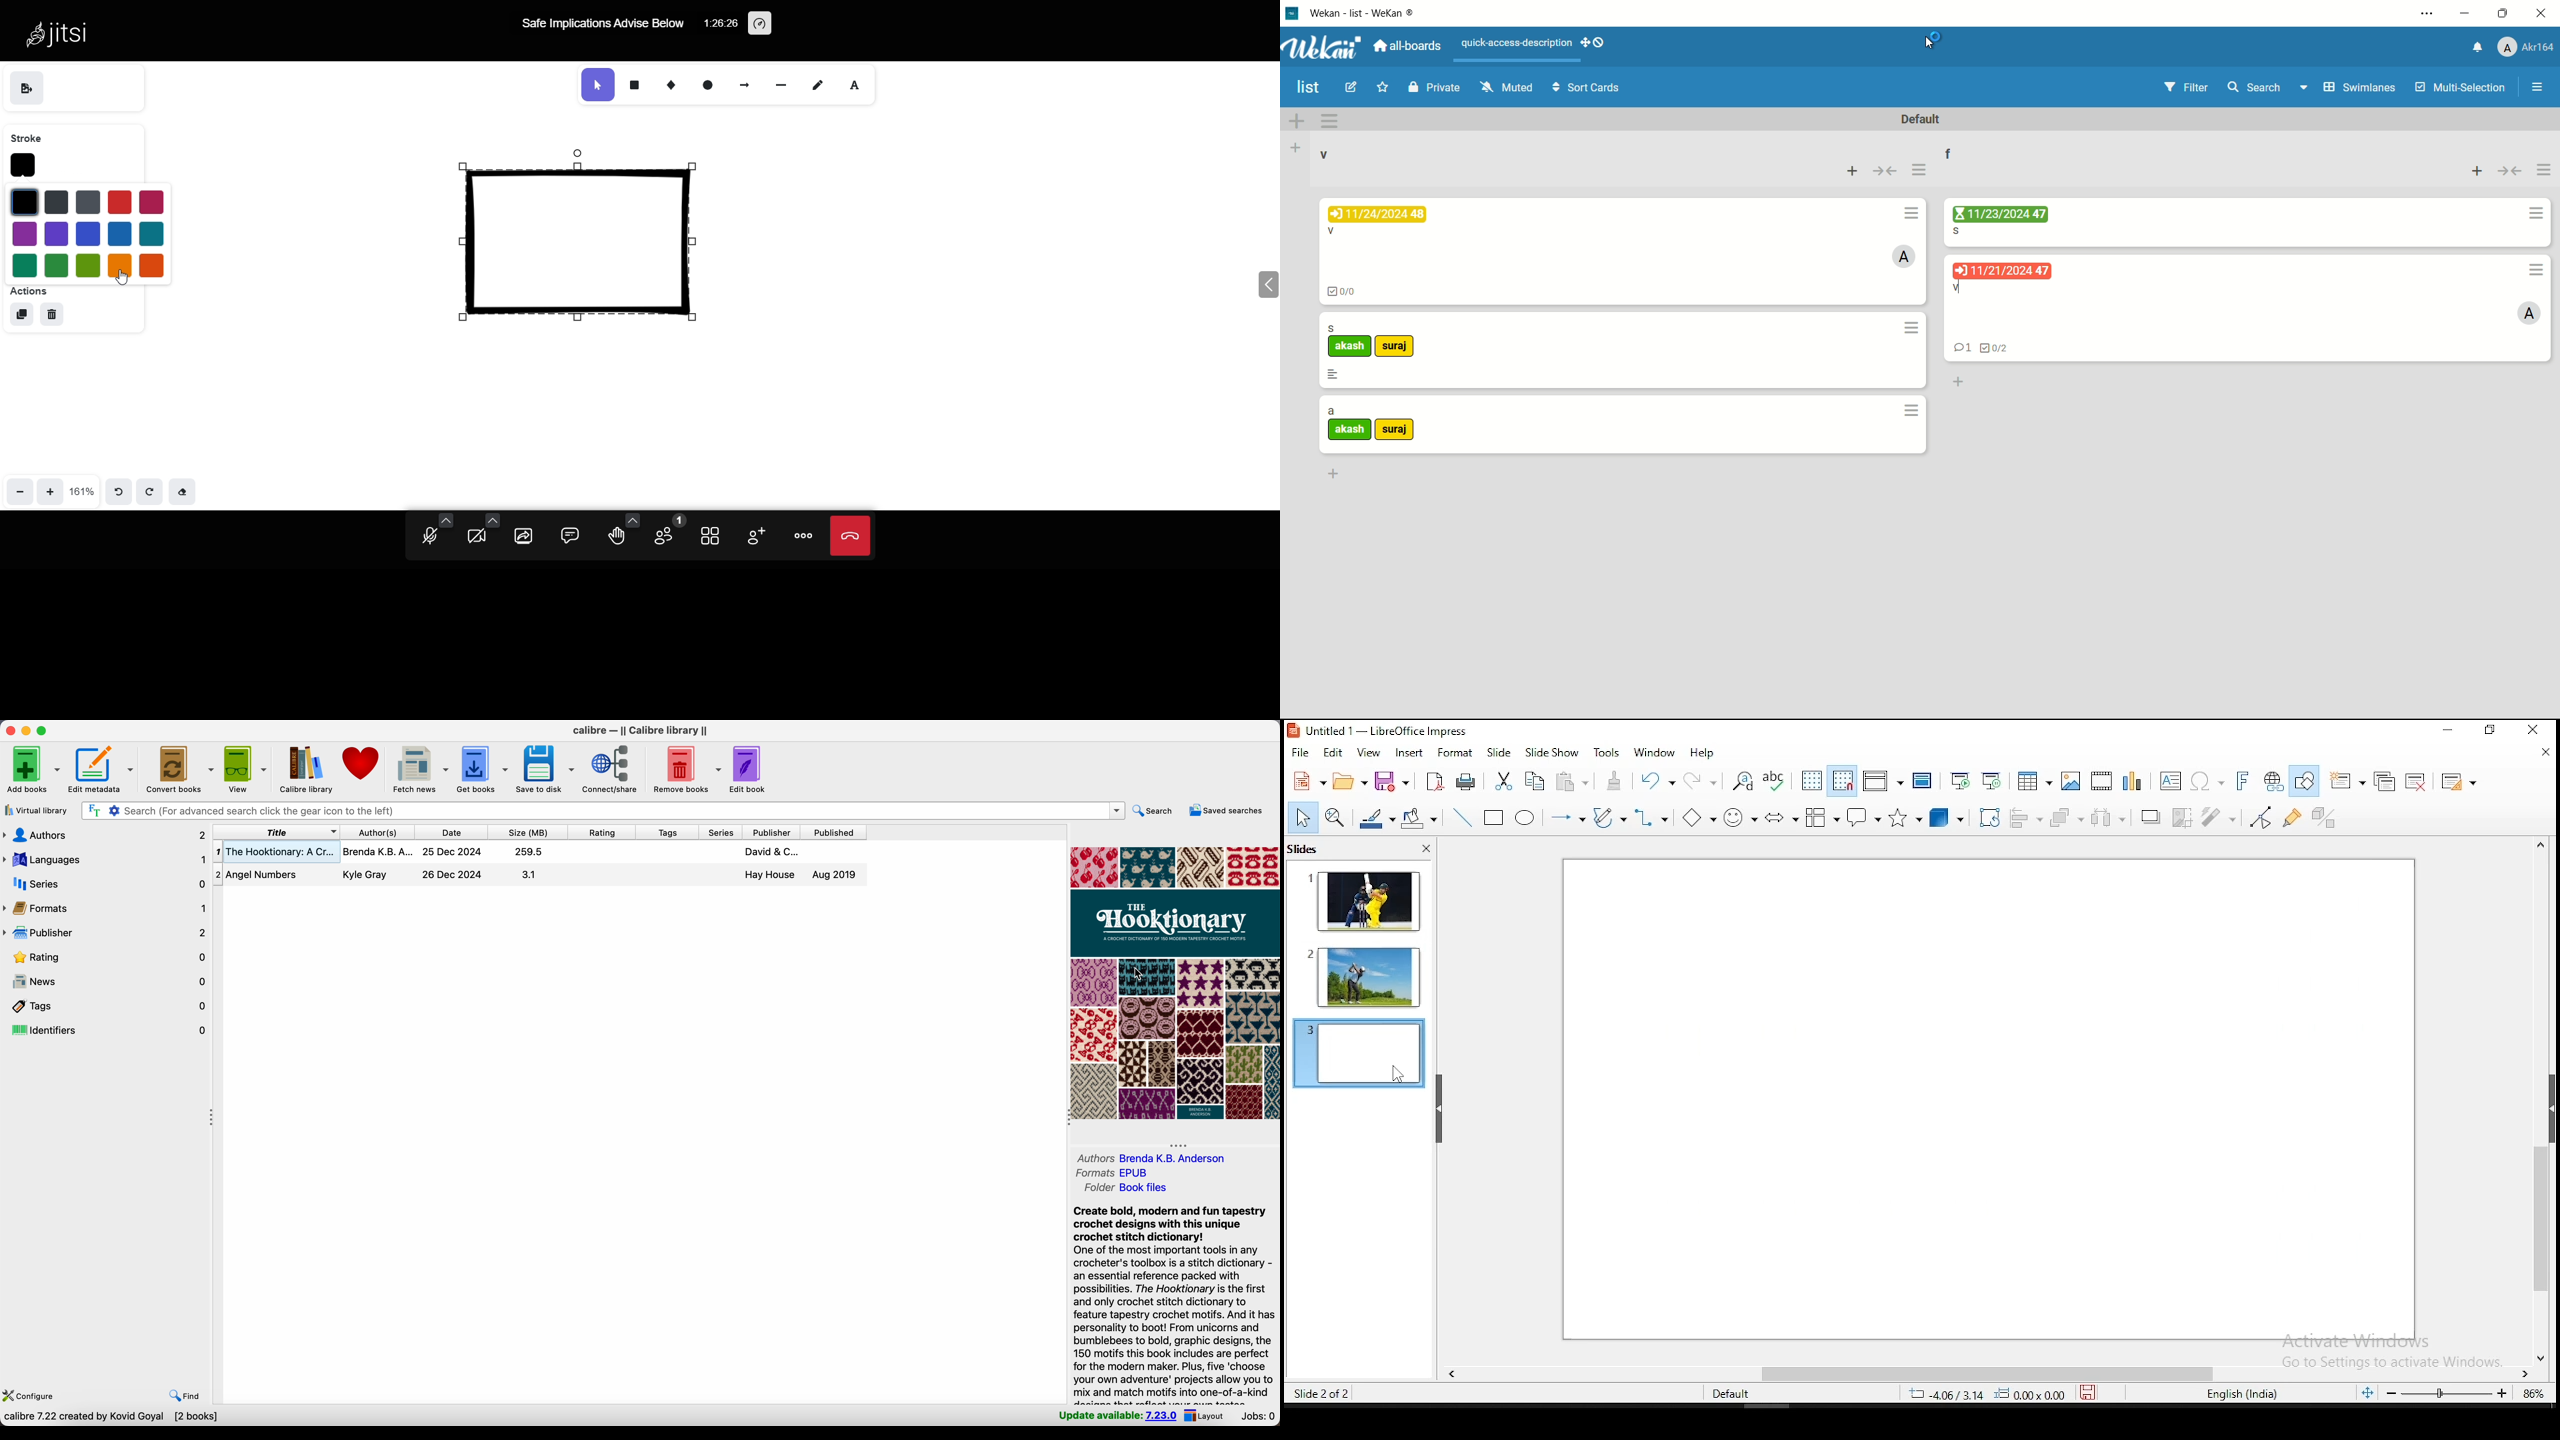  What do you see at coordinates (1524, 822) in the screenshot?
I see `ellipse` at bounding box center [1524, 822].